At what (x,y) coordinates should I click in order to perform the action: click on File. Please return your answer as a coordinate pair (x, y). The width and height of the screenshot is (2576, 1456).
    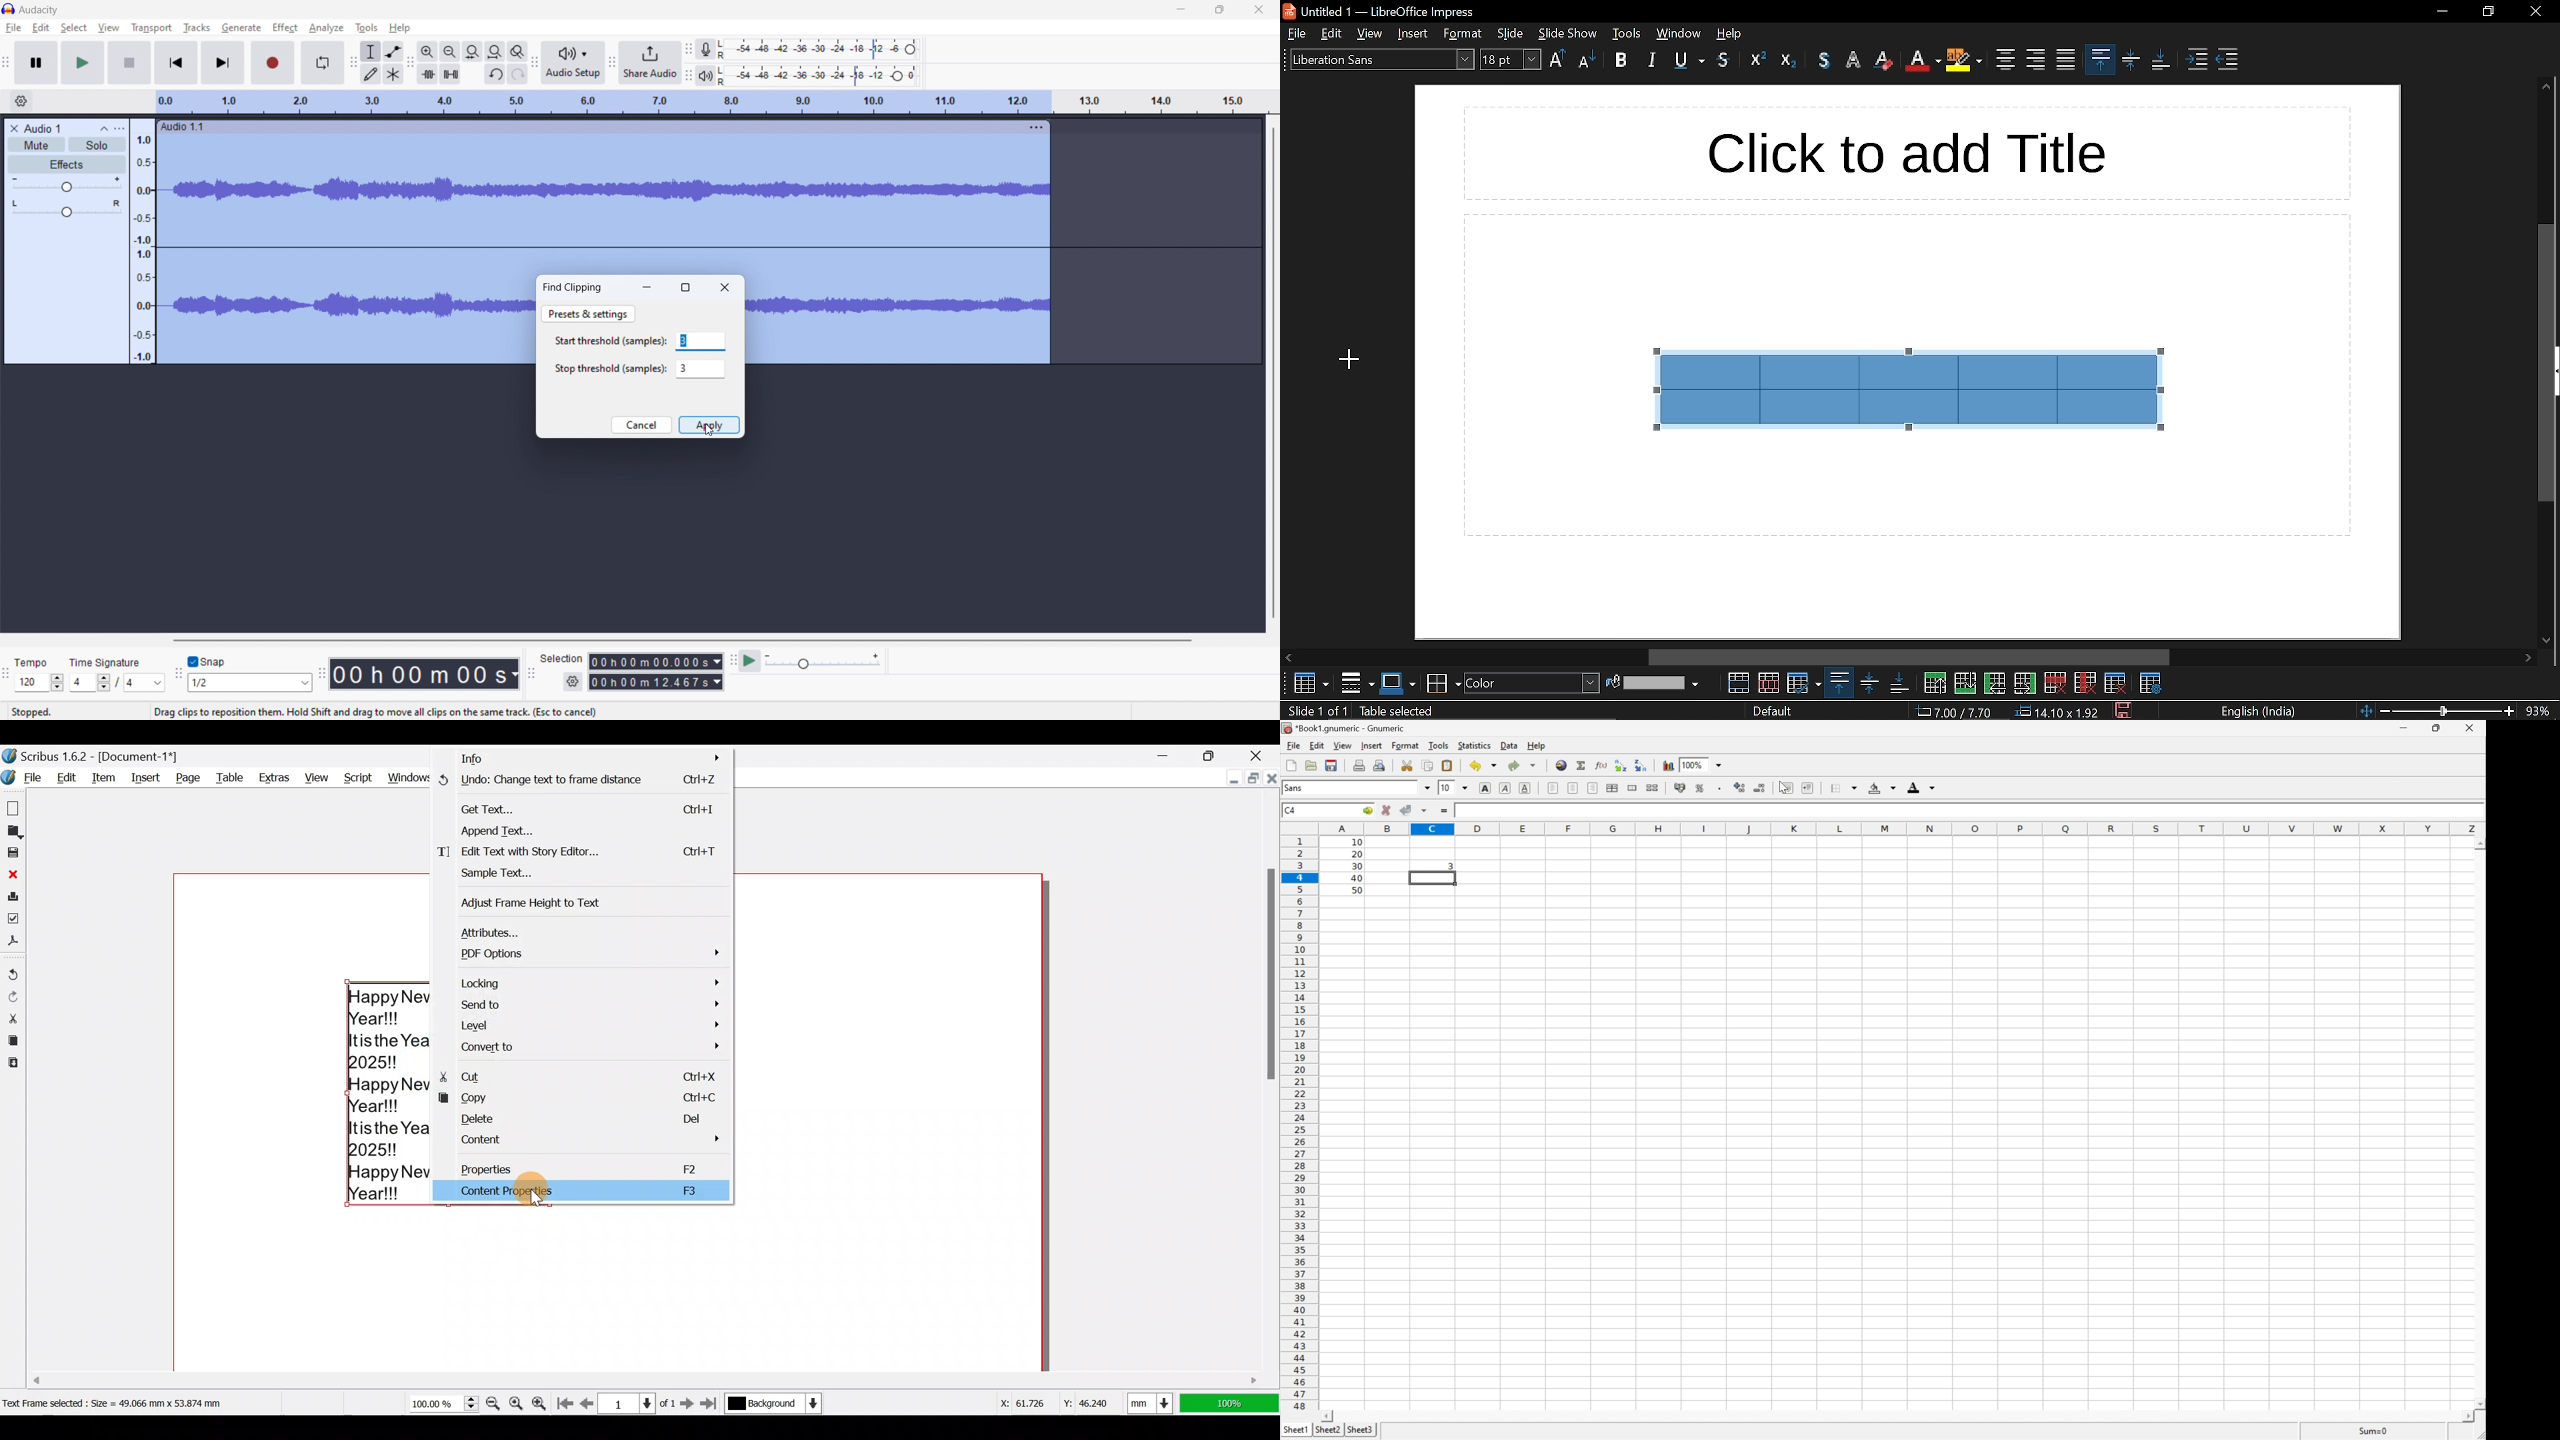
    Looking at the image, I should click on (1291, 763).